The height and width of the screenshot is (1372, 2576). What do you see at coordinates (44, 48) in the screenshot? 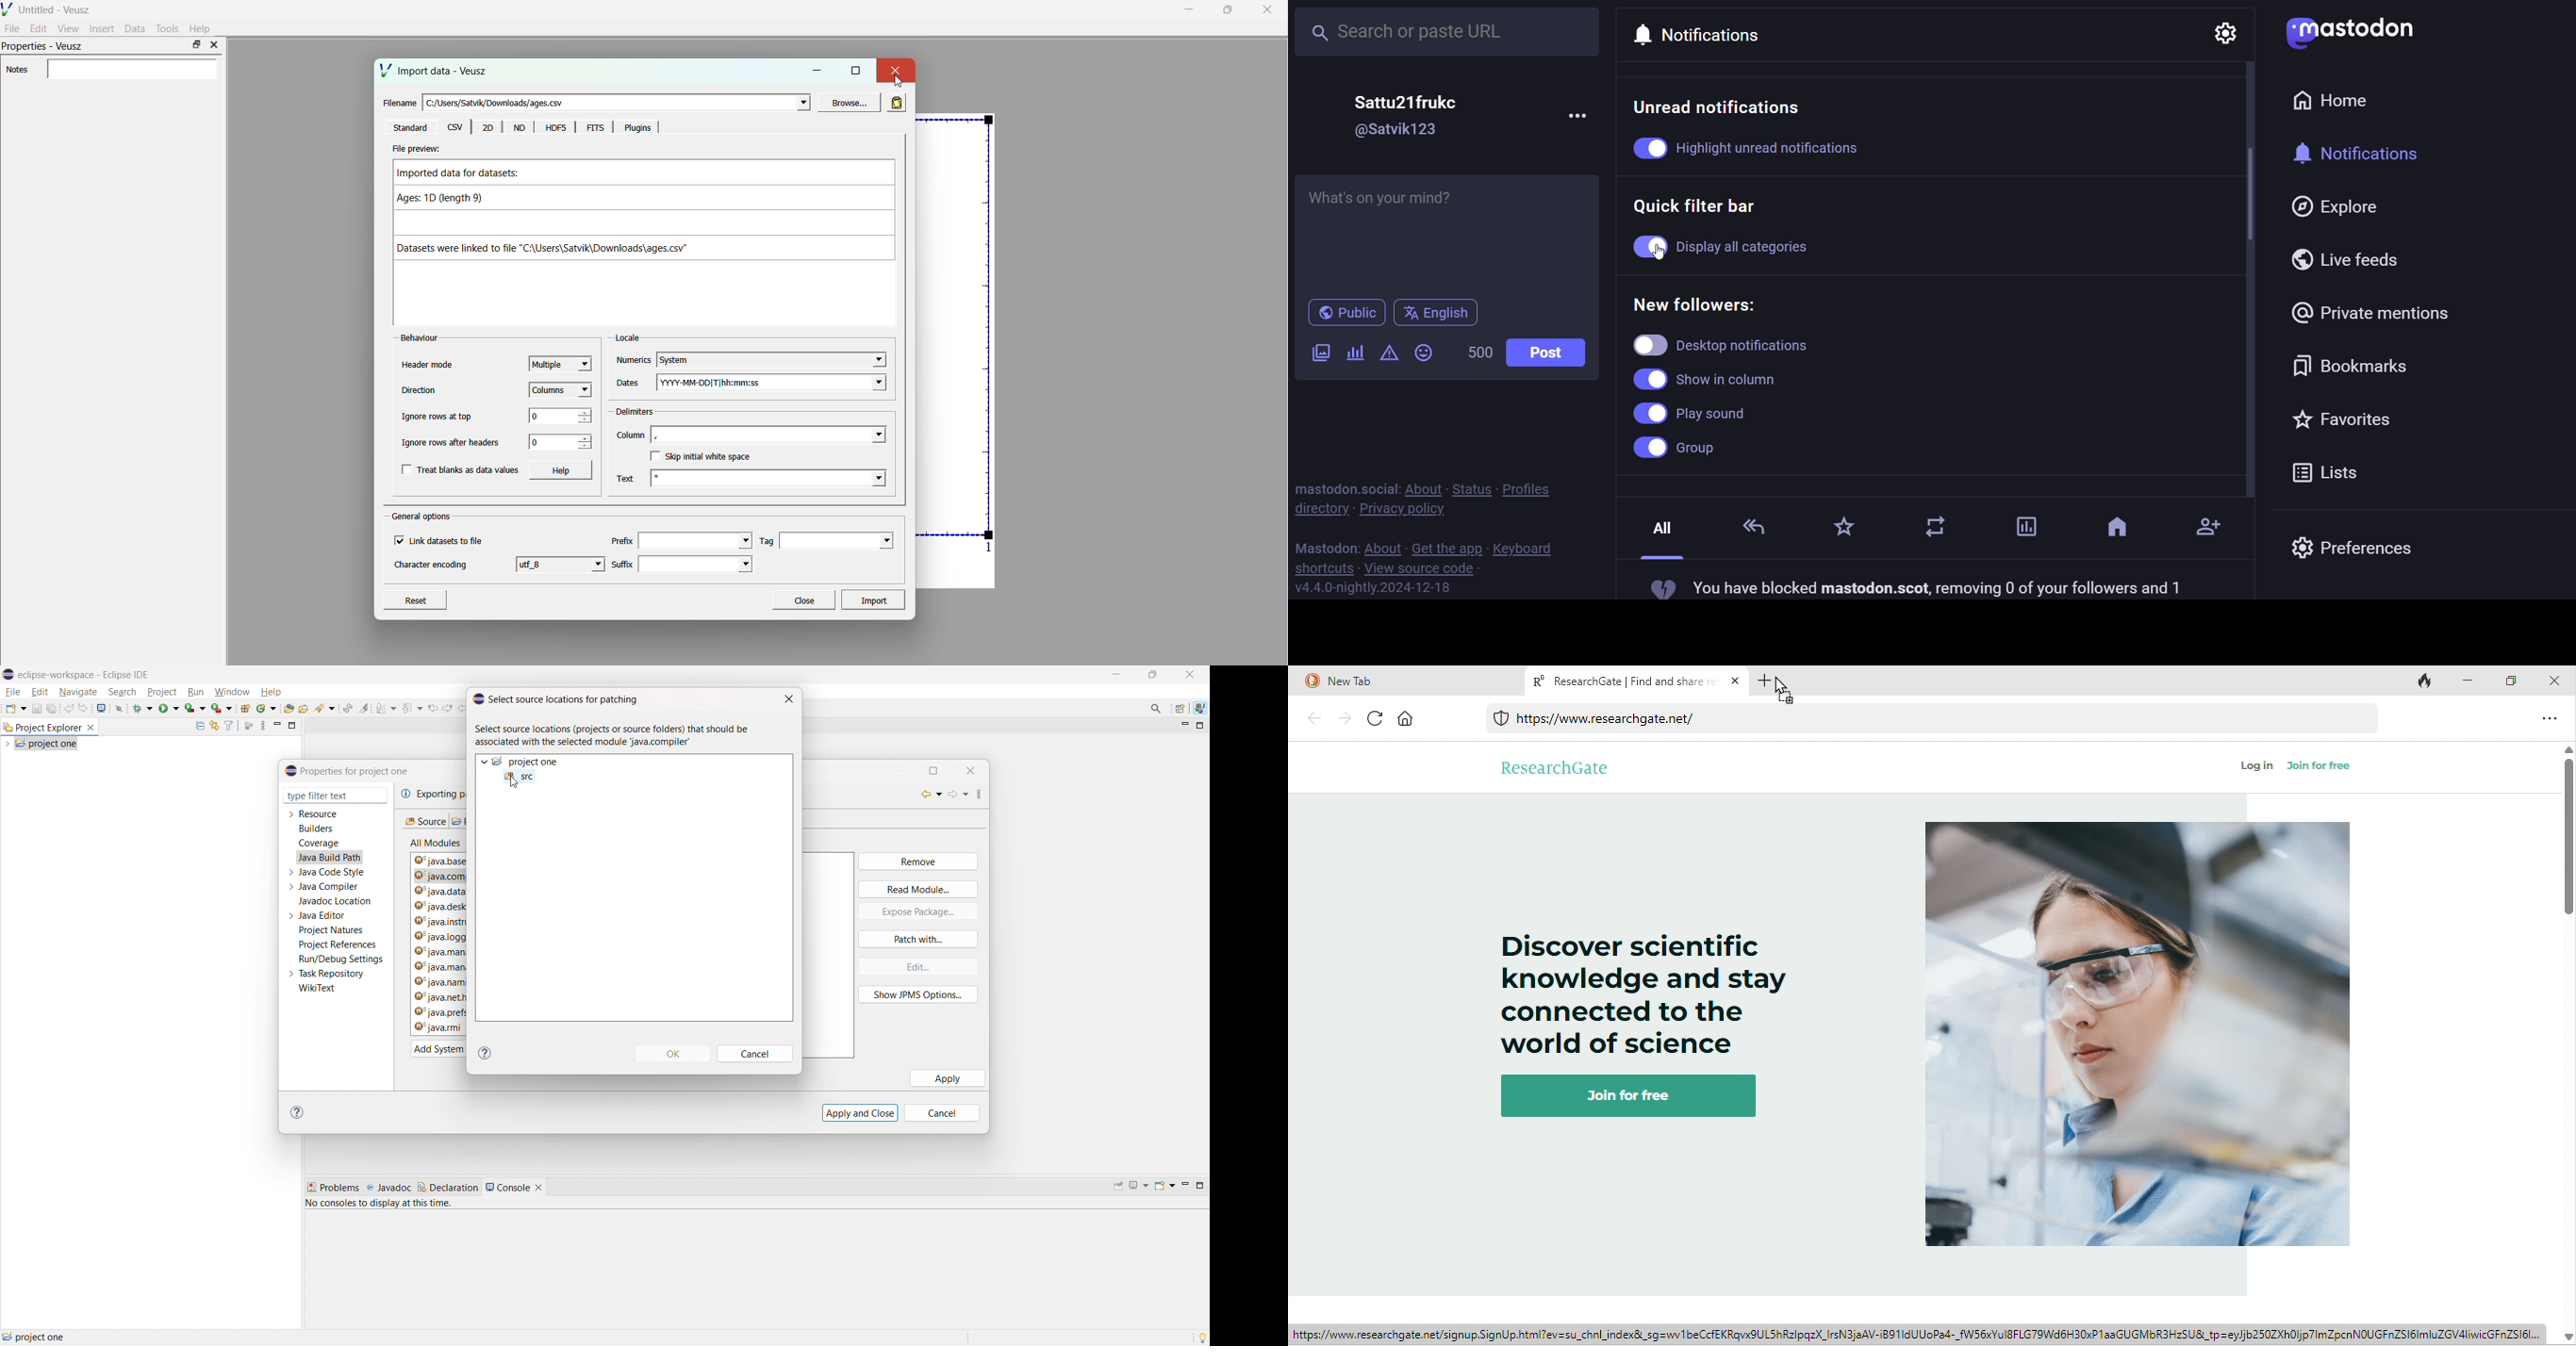
I see `Properties - Veusz` at bounding box center [44, 48].